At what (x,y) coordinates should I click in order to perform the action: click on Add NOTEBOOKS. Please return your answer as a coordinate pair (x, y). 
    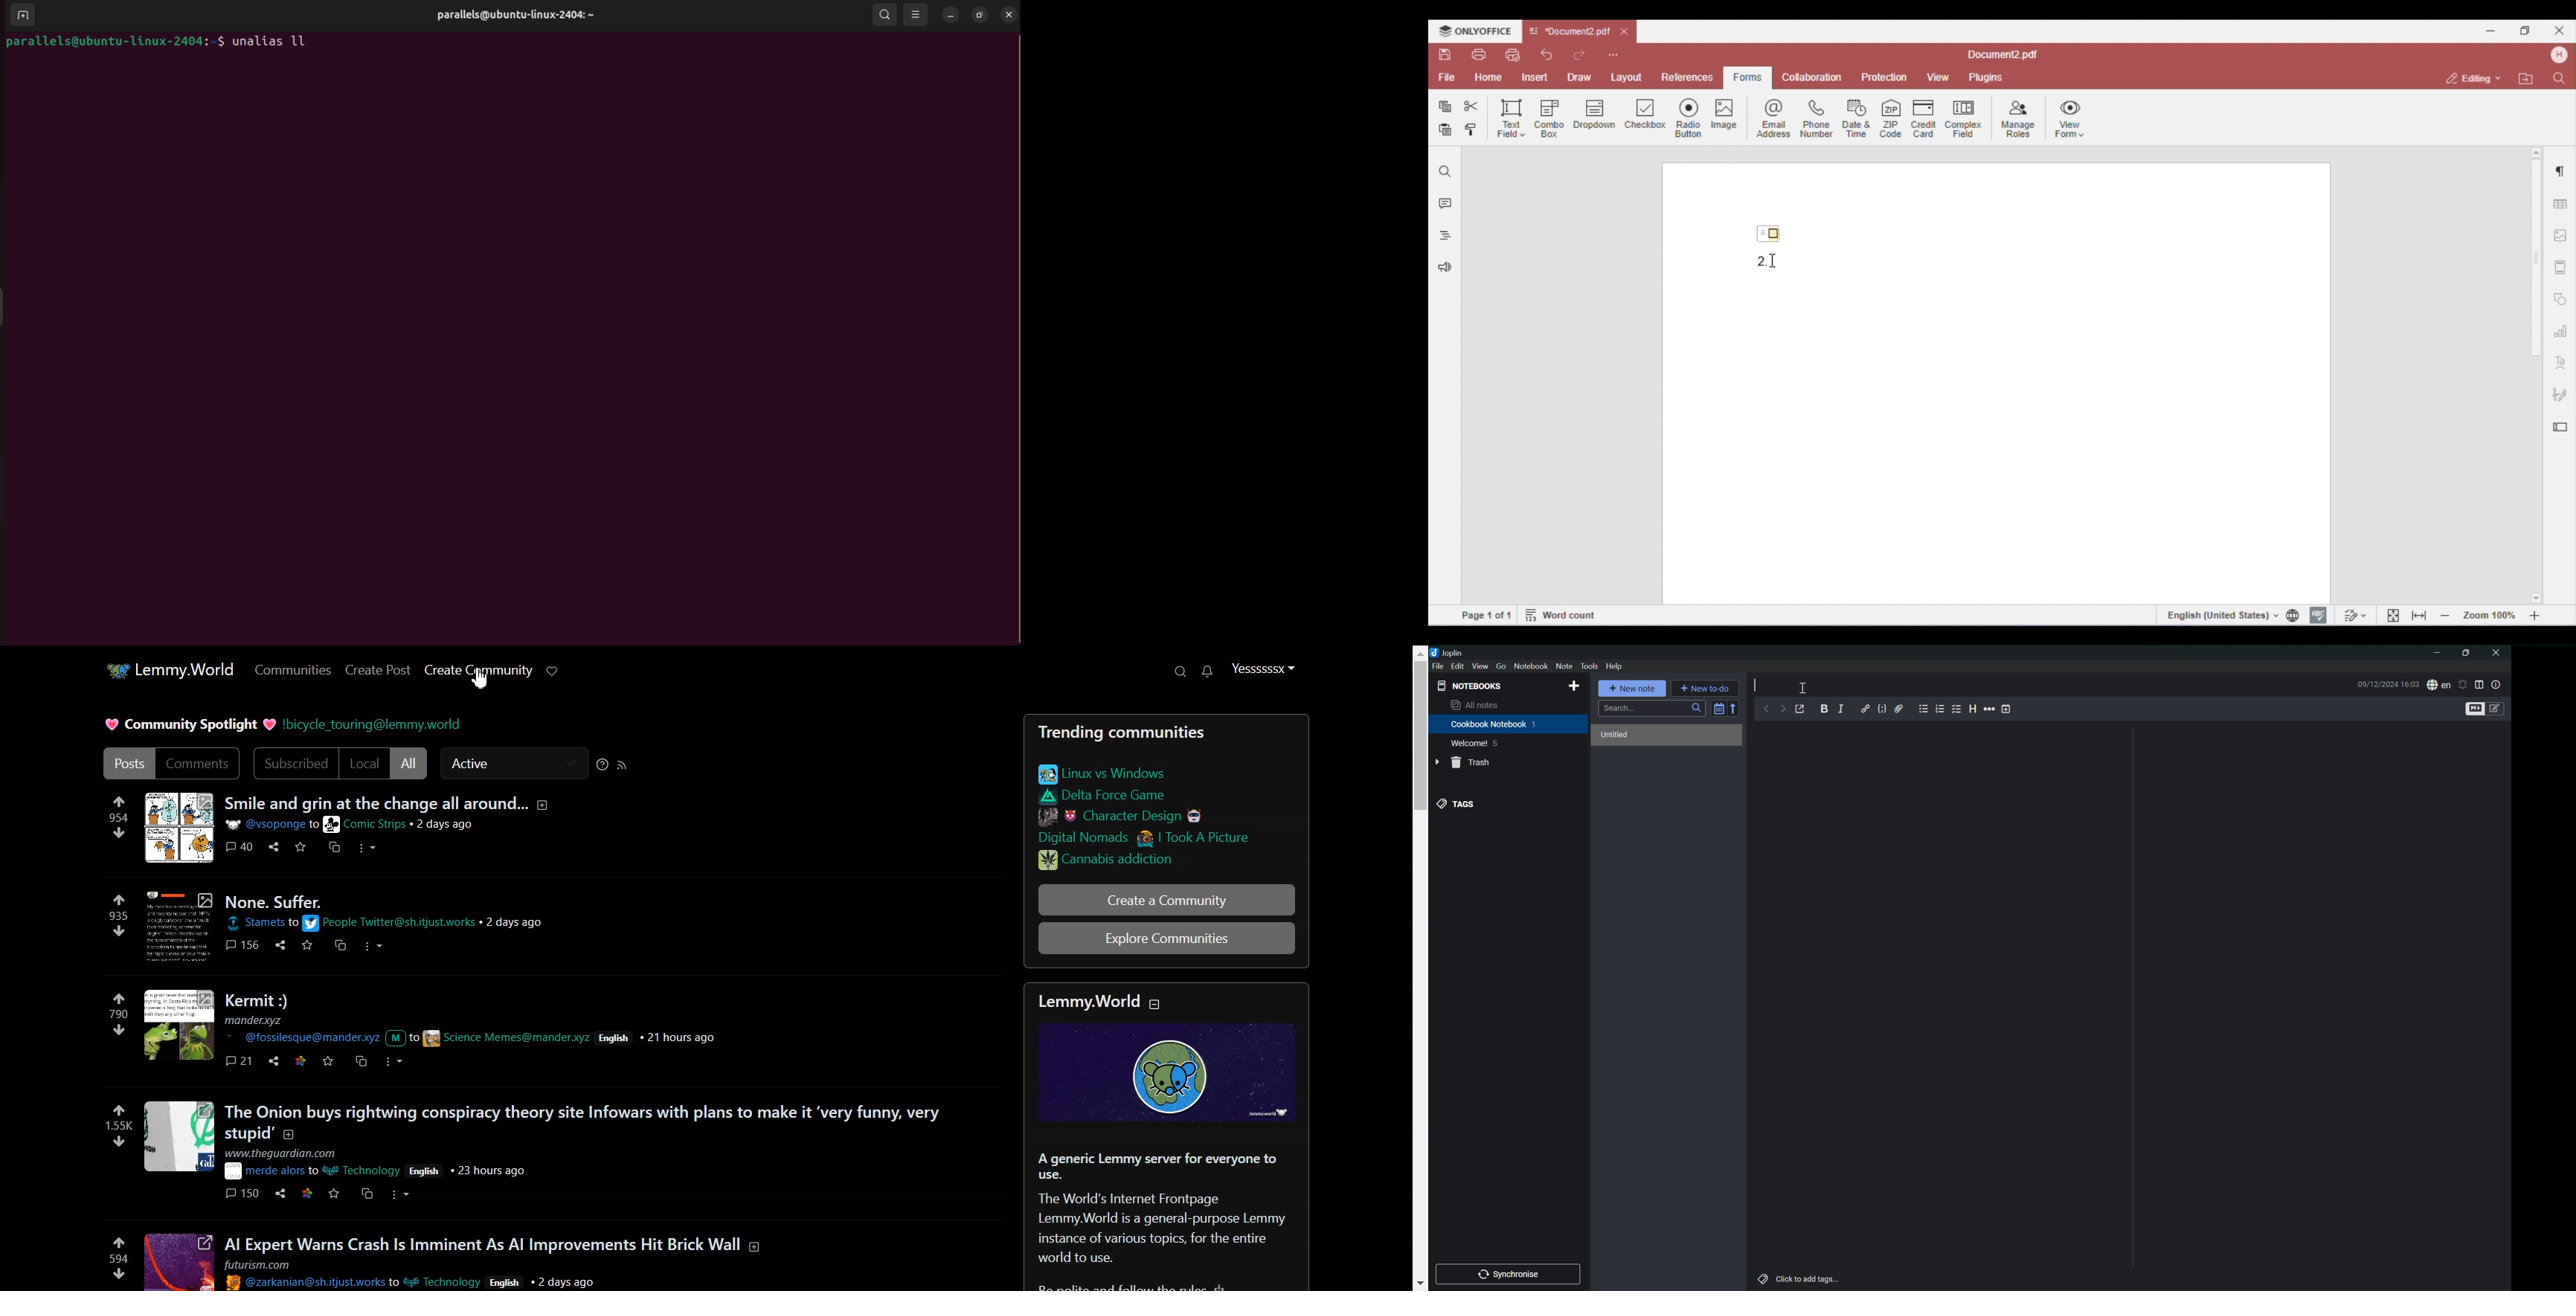
    Looking at the image, I should click on (1574, 686).